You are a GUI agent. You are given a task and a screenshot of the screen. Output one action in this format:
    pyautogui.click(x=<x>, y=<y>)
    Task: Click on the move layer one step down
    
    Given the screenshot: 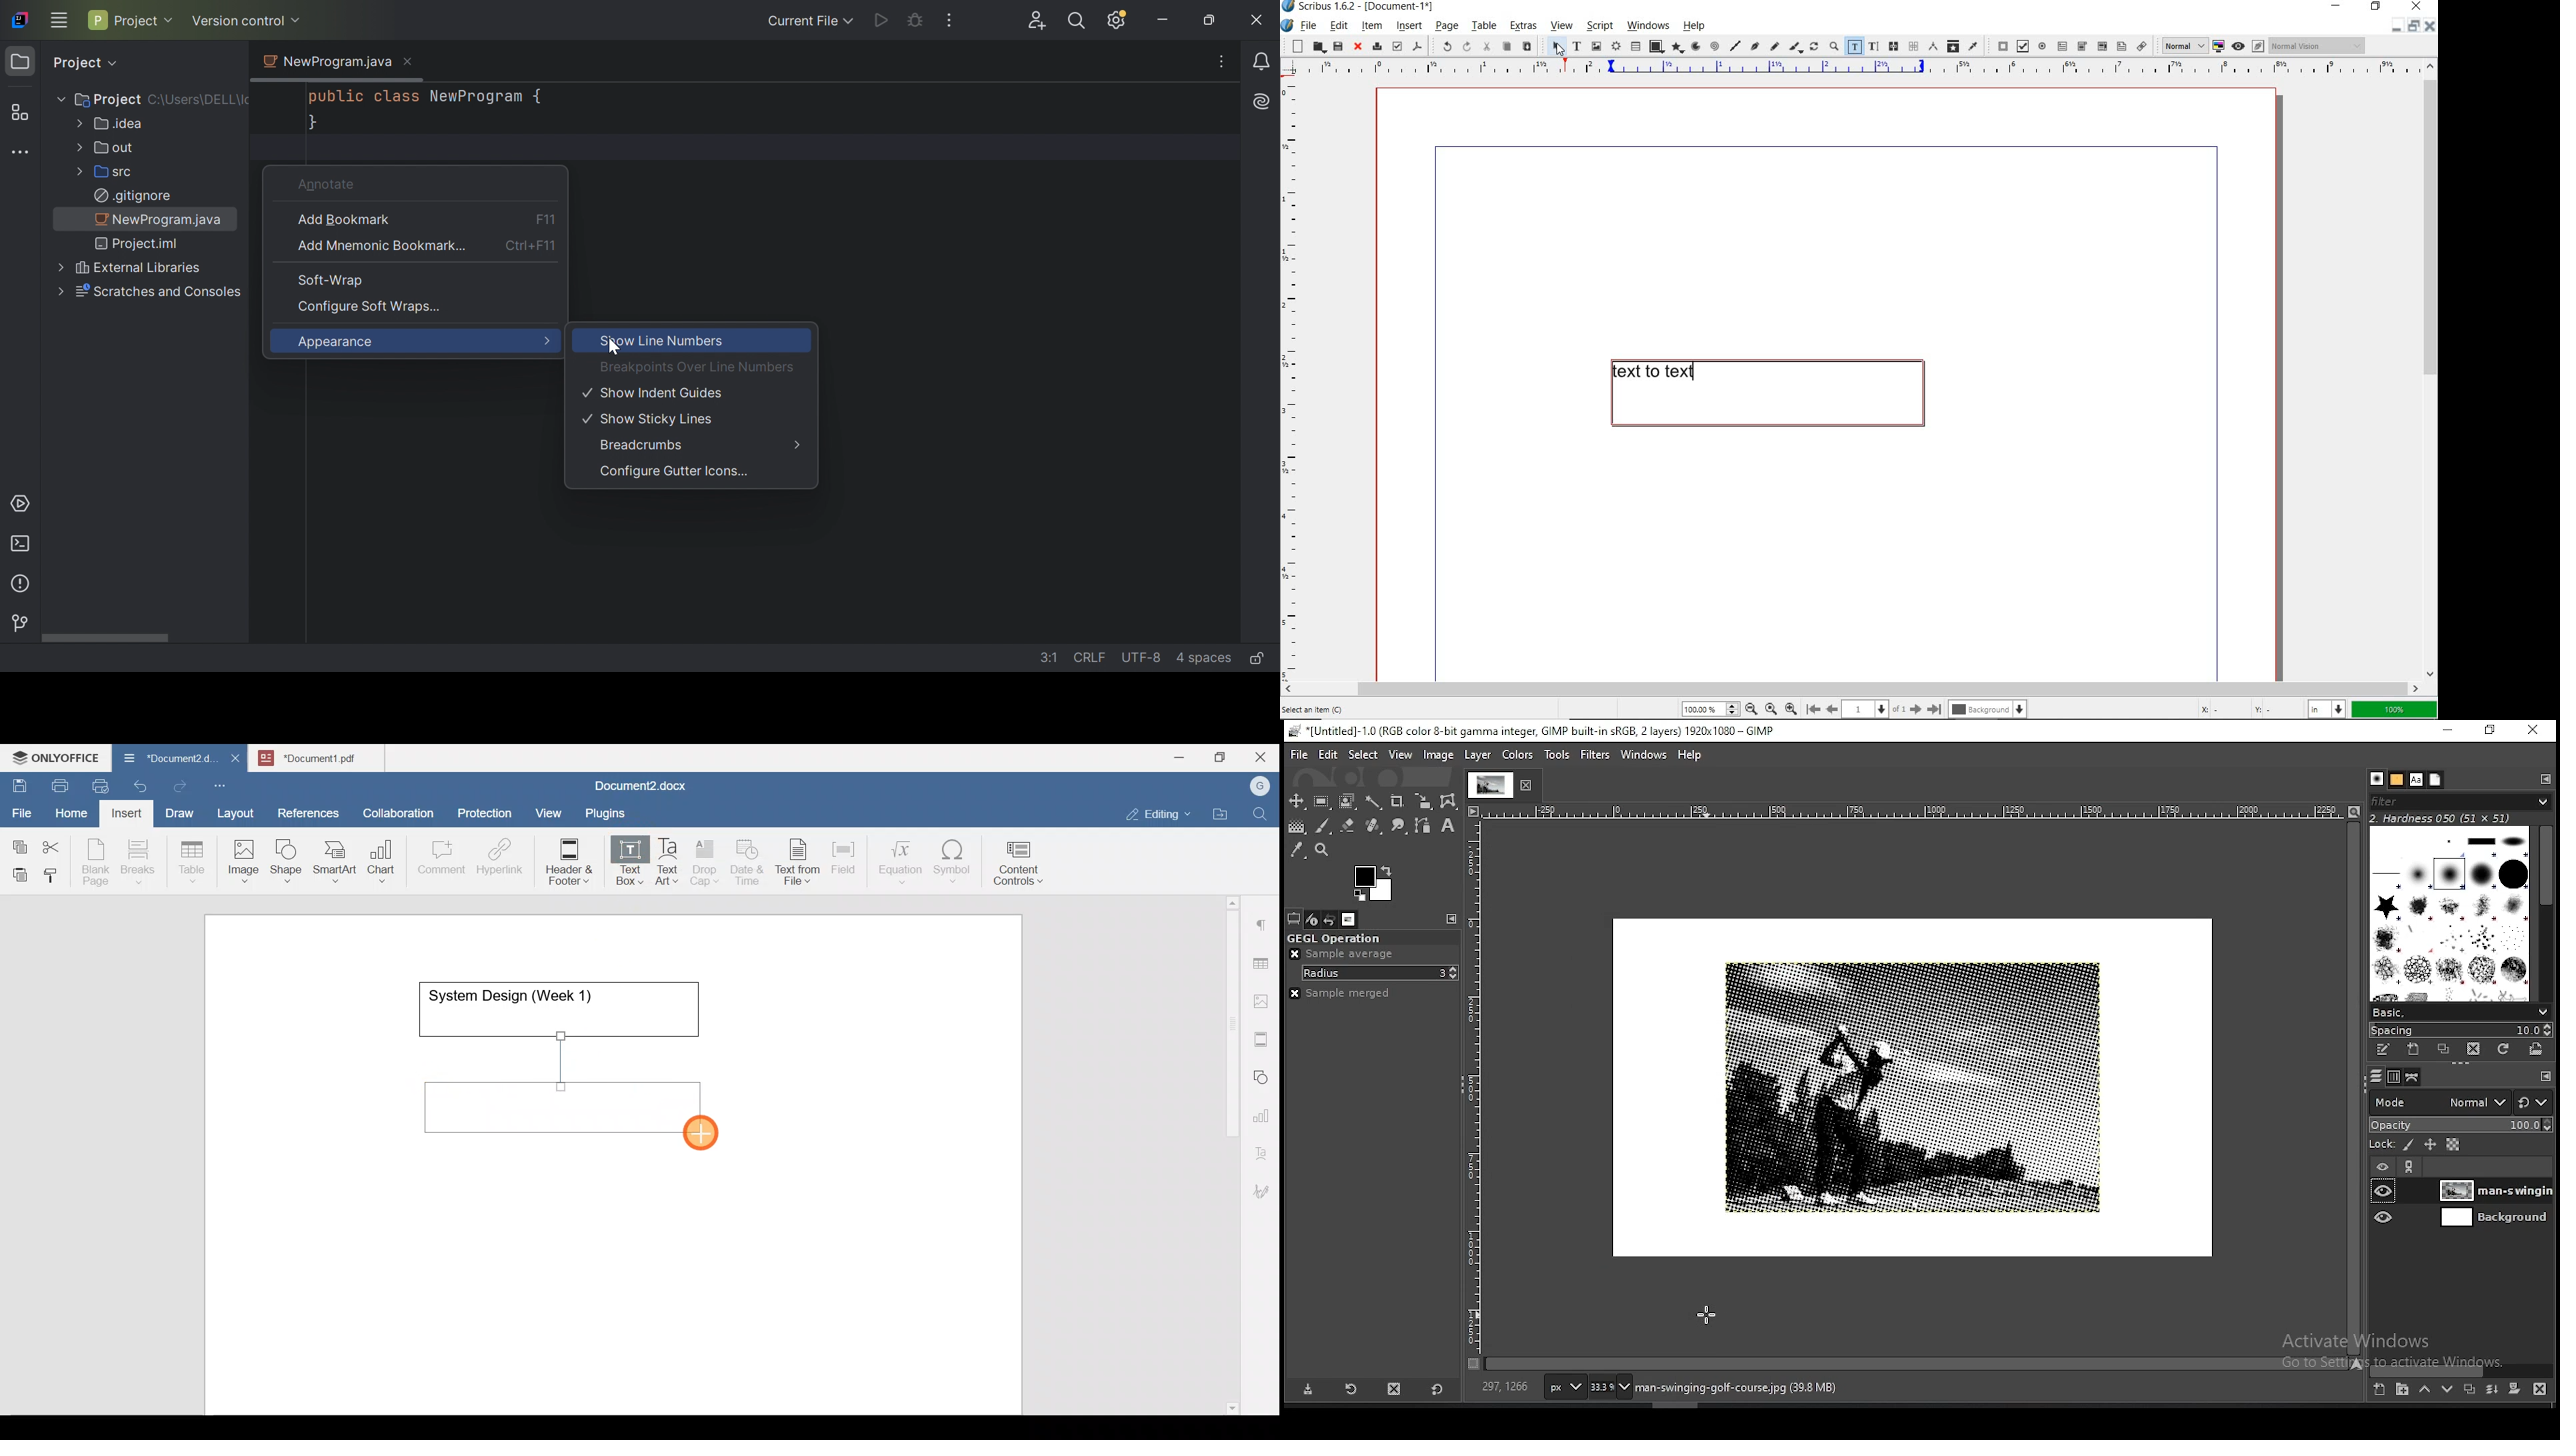 What is the action you would take?
    pyautogui.click(x=2446, y=1387)
    